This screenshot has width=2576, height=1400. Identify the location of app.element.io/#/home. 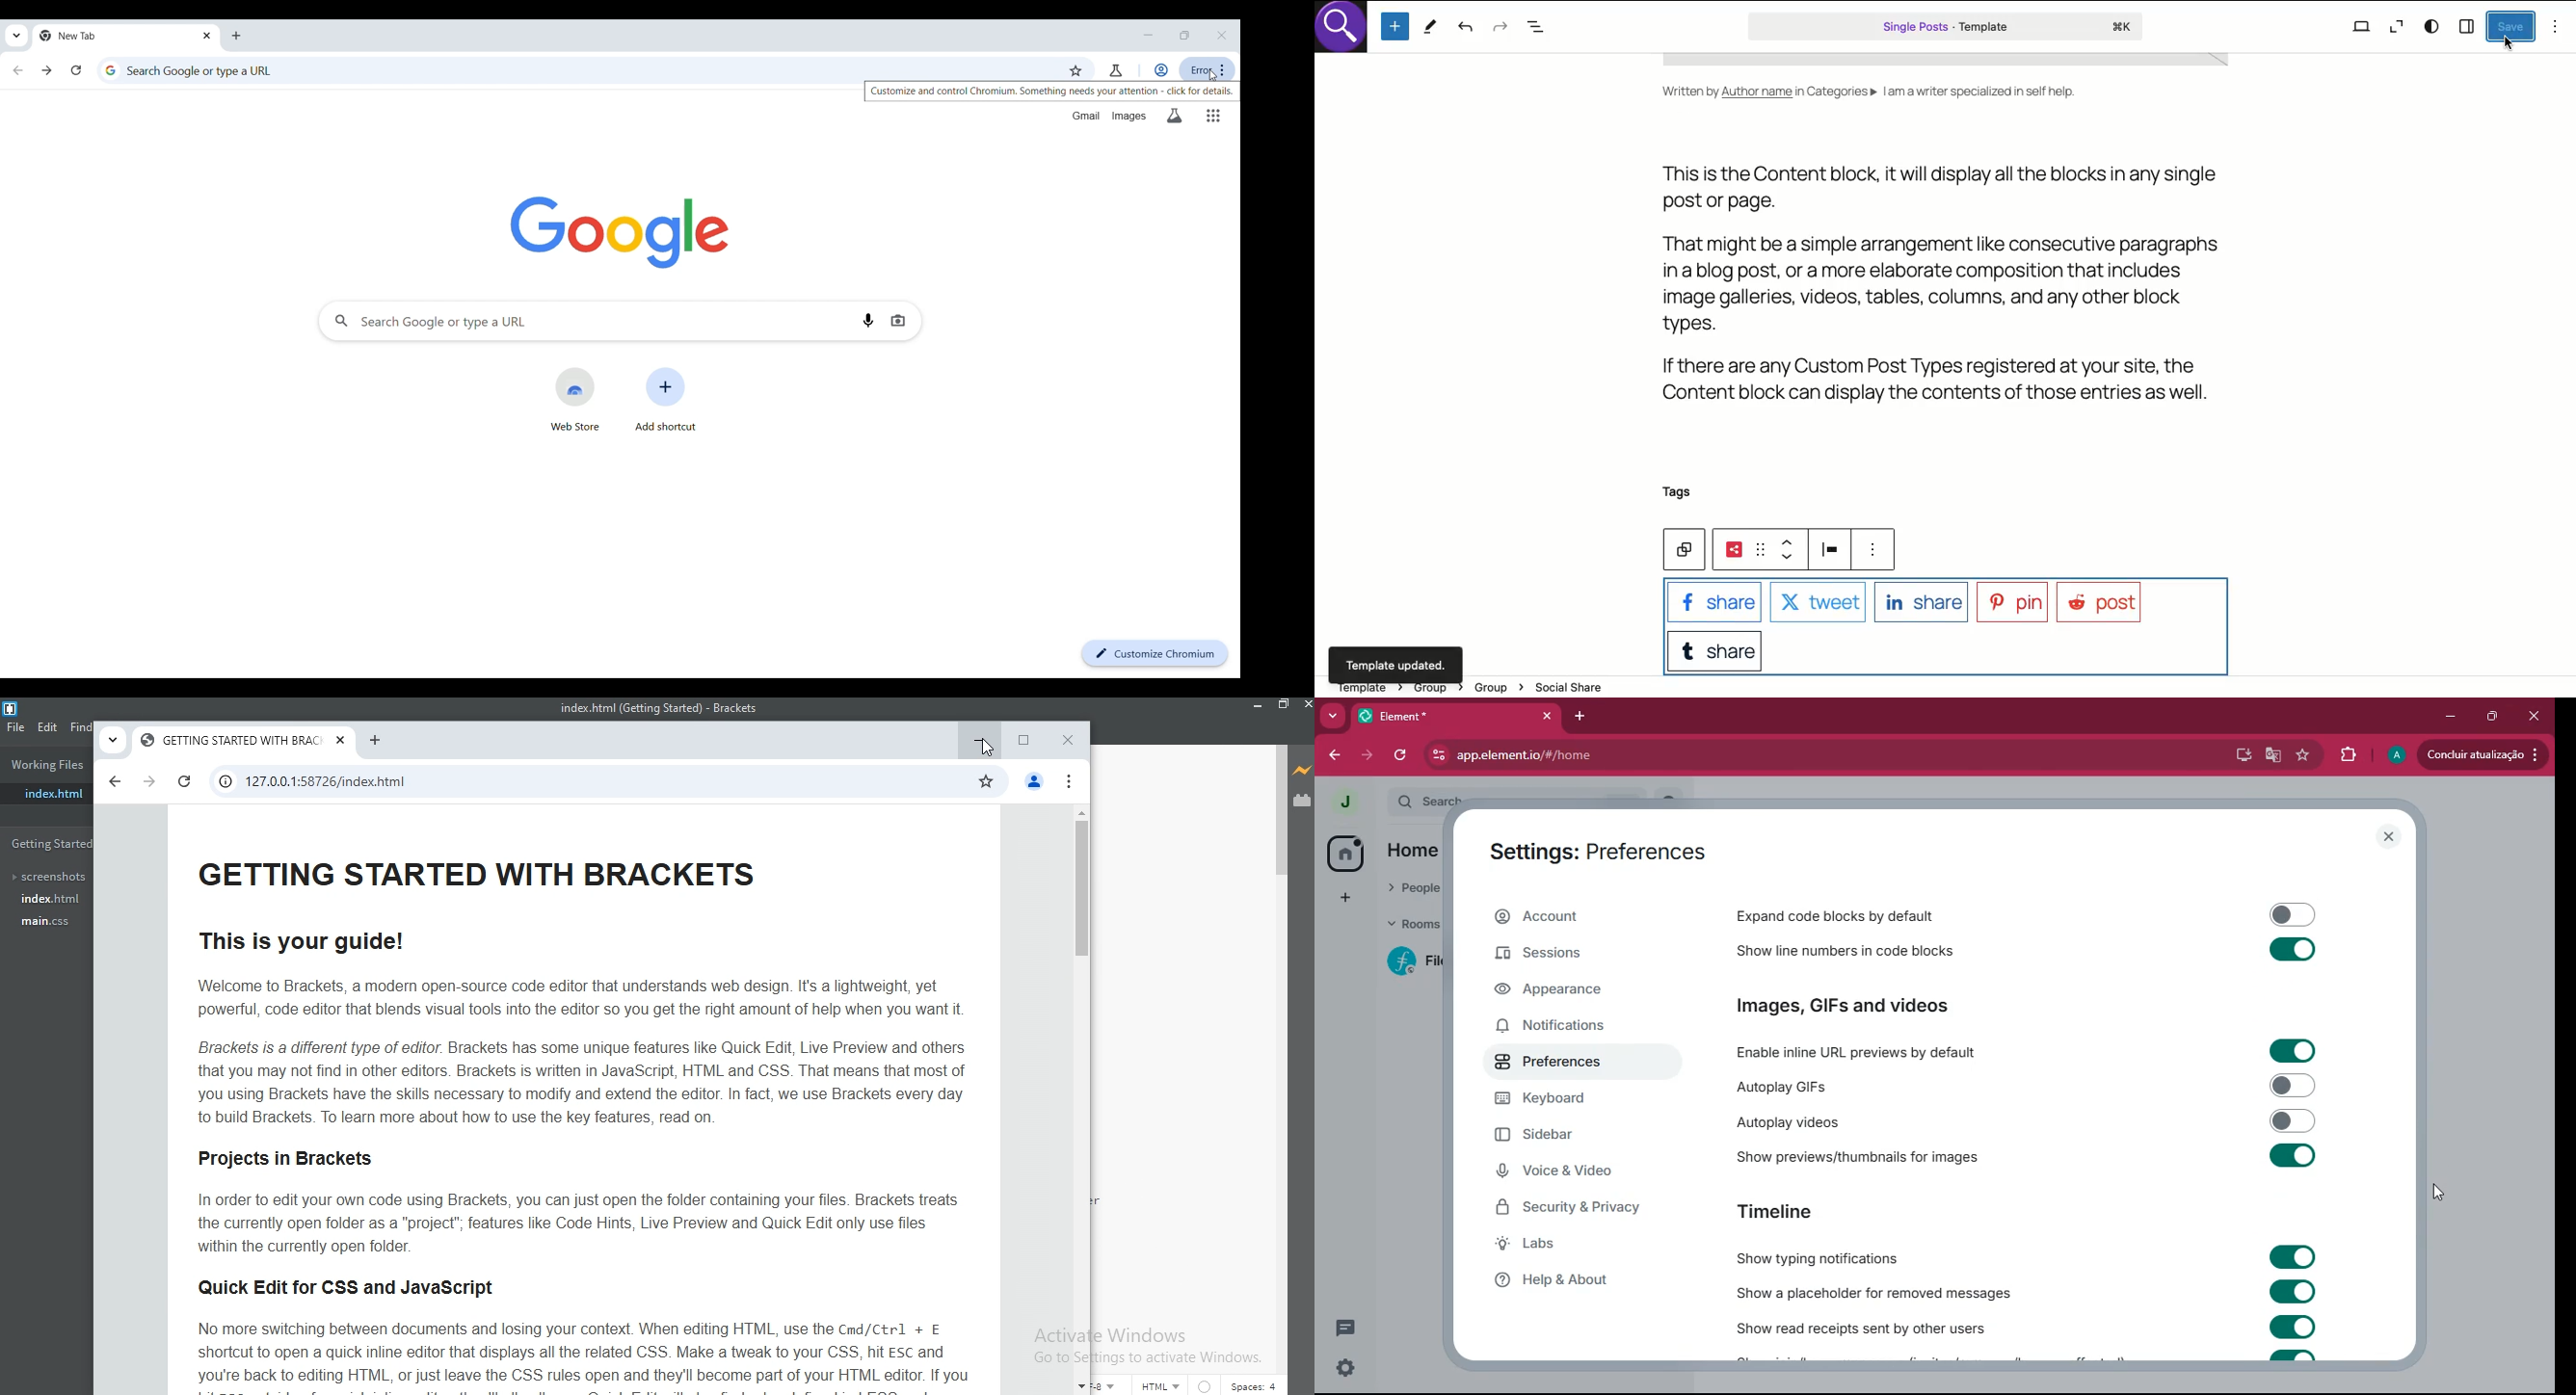
(1632, 756).